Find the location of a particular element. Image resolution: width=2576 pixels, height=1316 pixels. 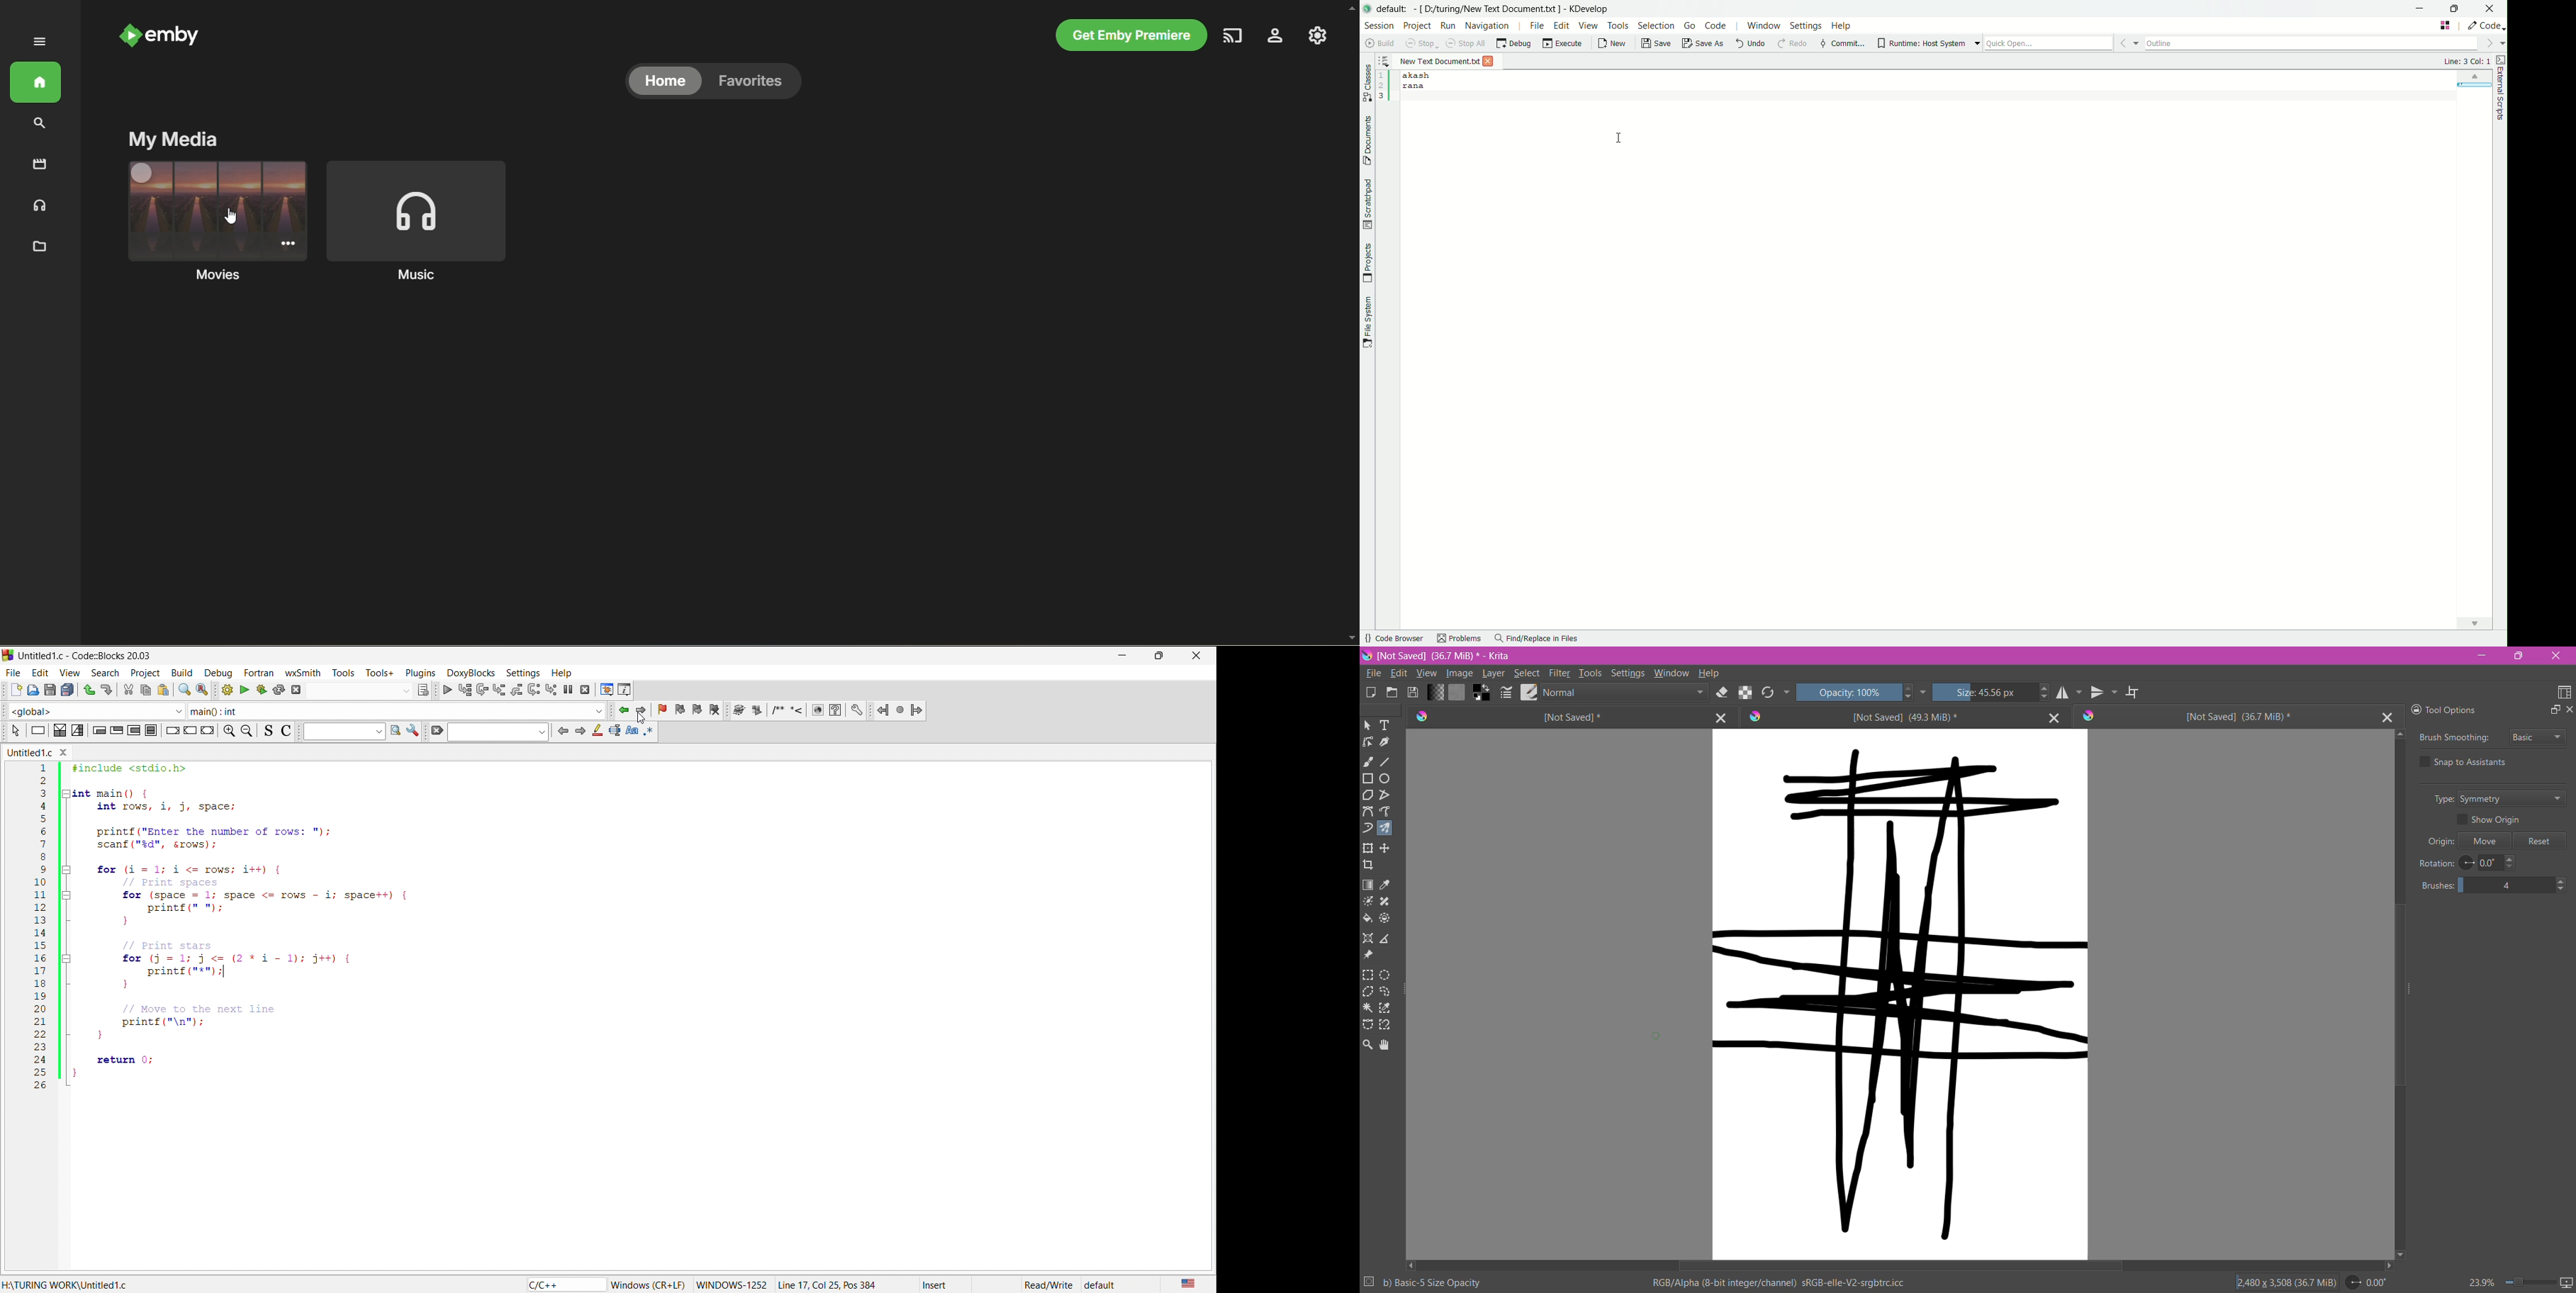

doxyblocks is located at coordinates (472, 671).